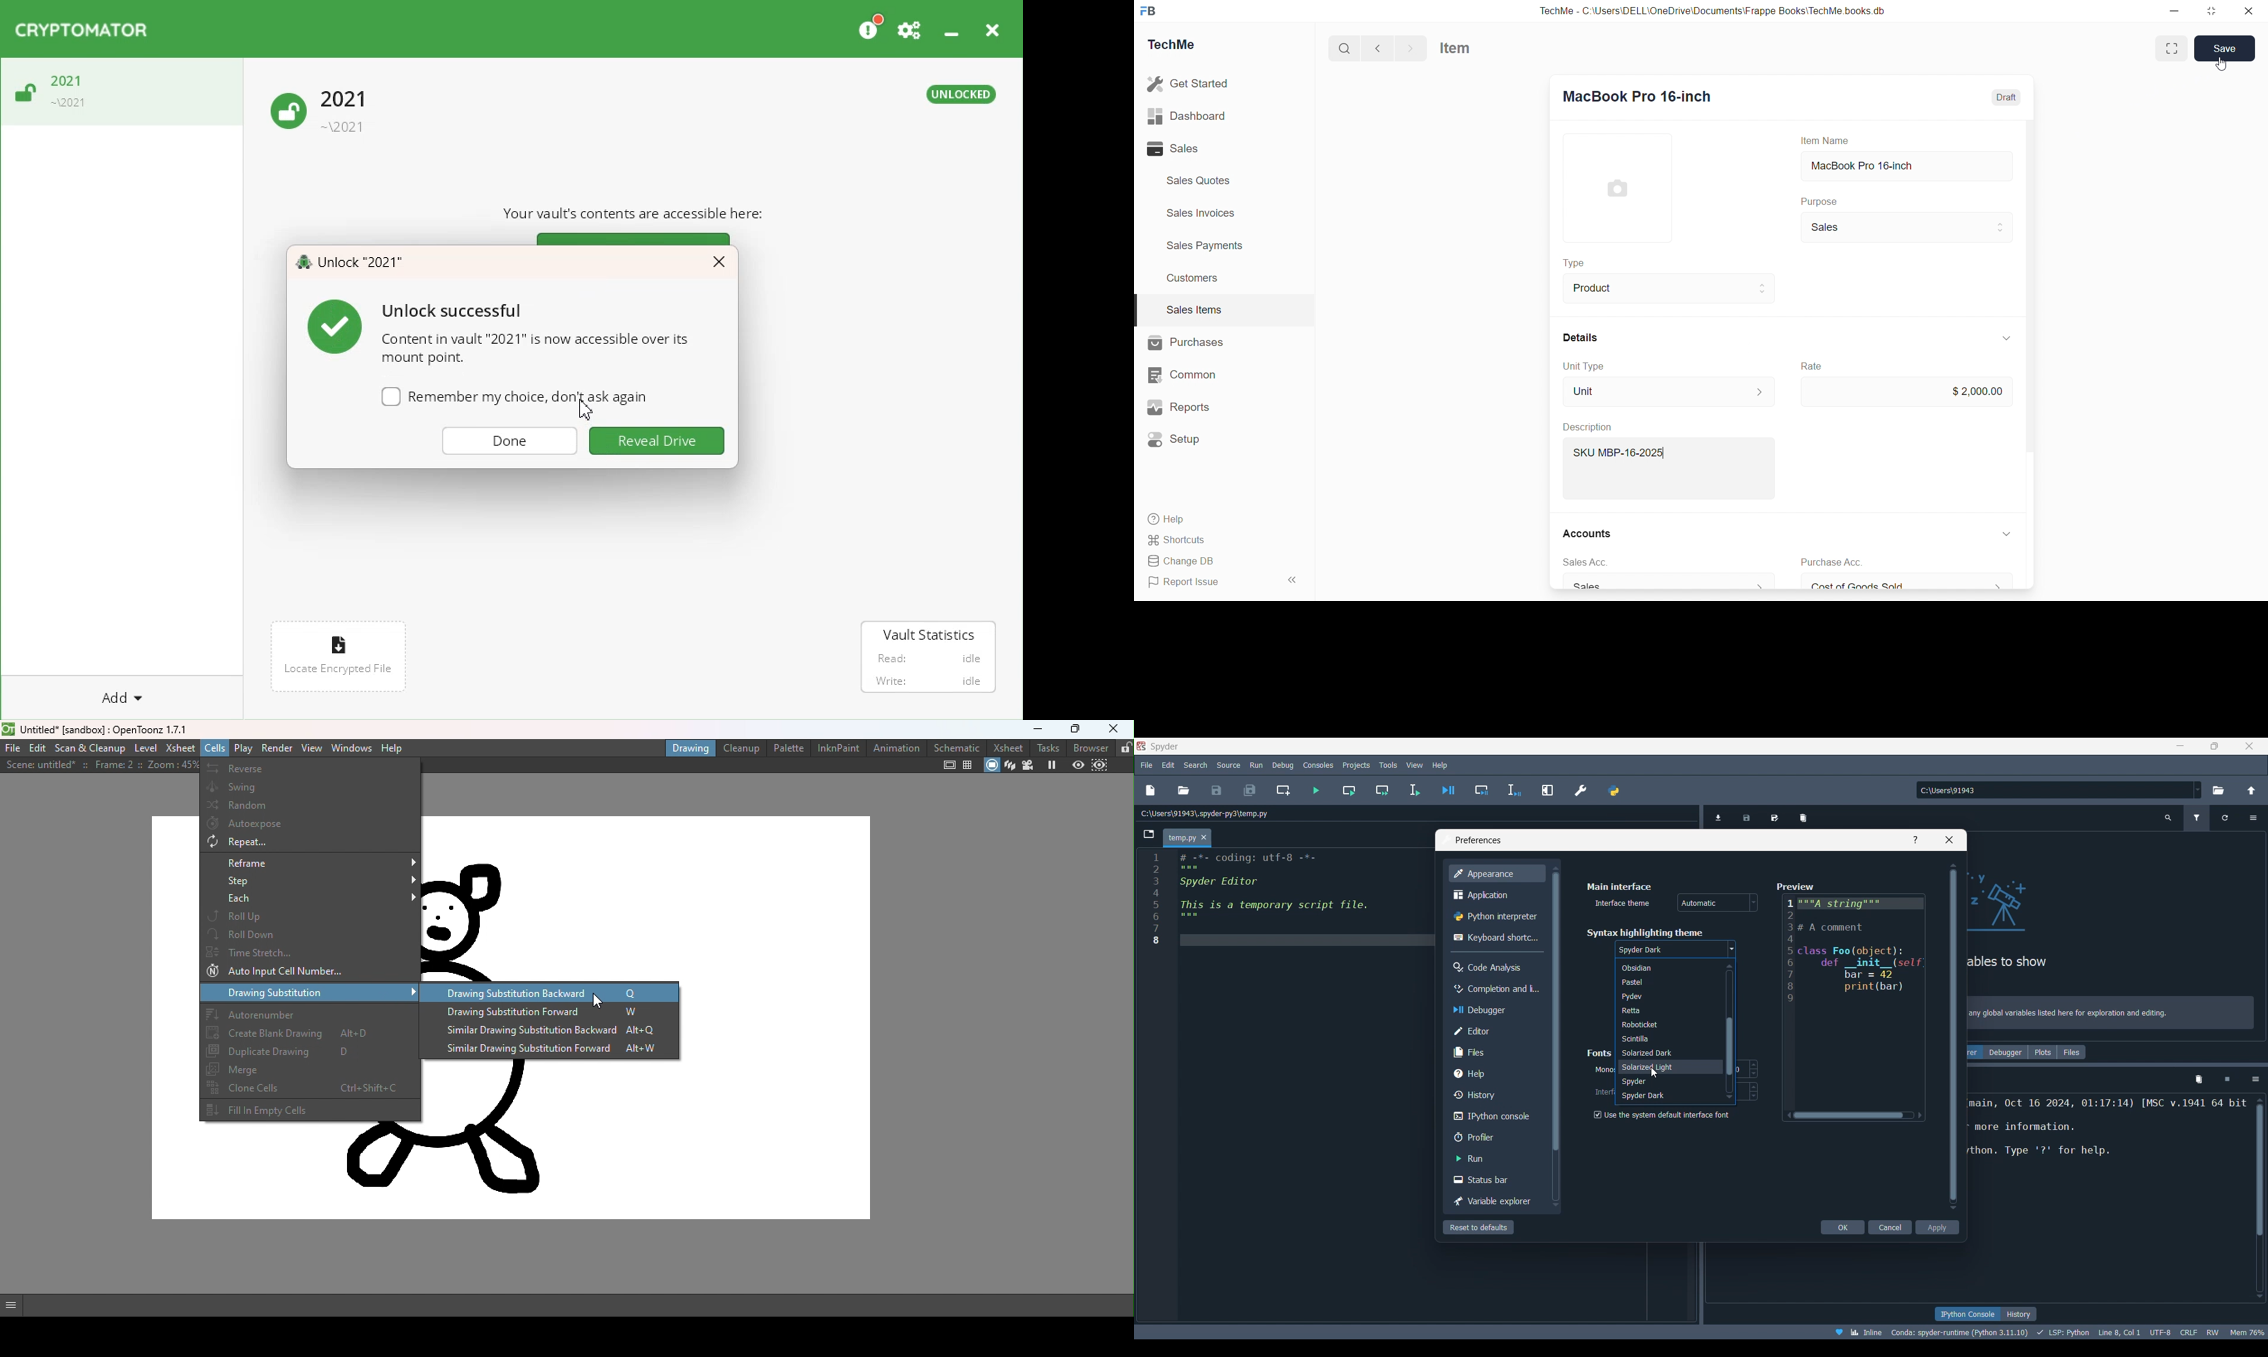 This screenshot has height=1372, width=2268. Describe the element at coordinates (1182, 561) in the screenshot. I see `Change DB` at that location.